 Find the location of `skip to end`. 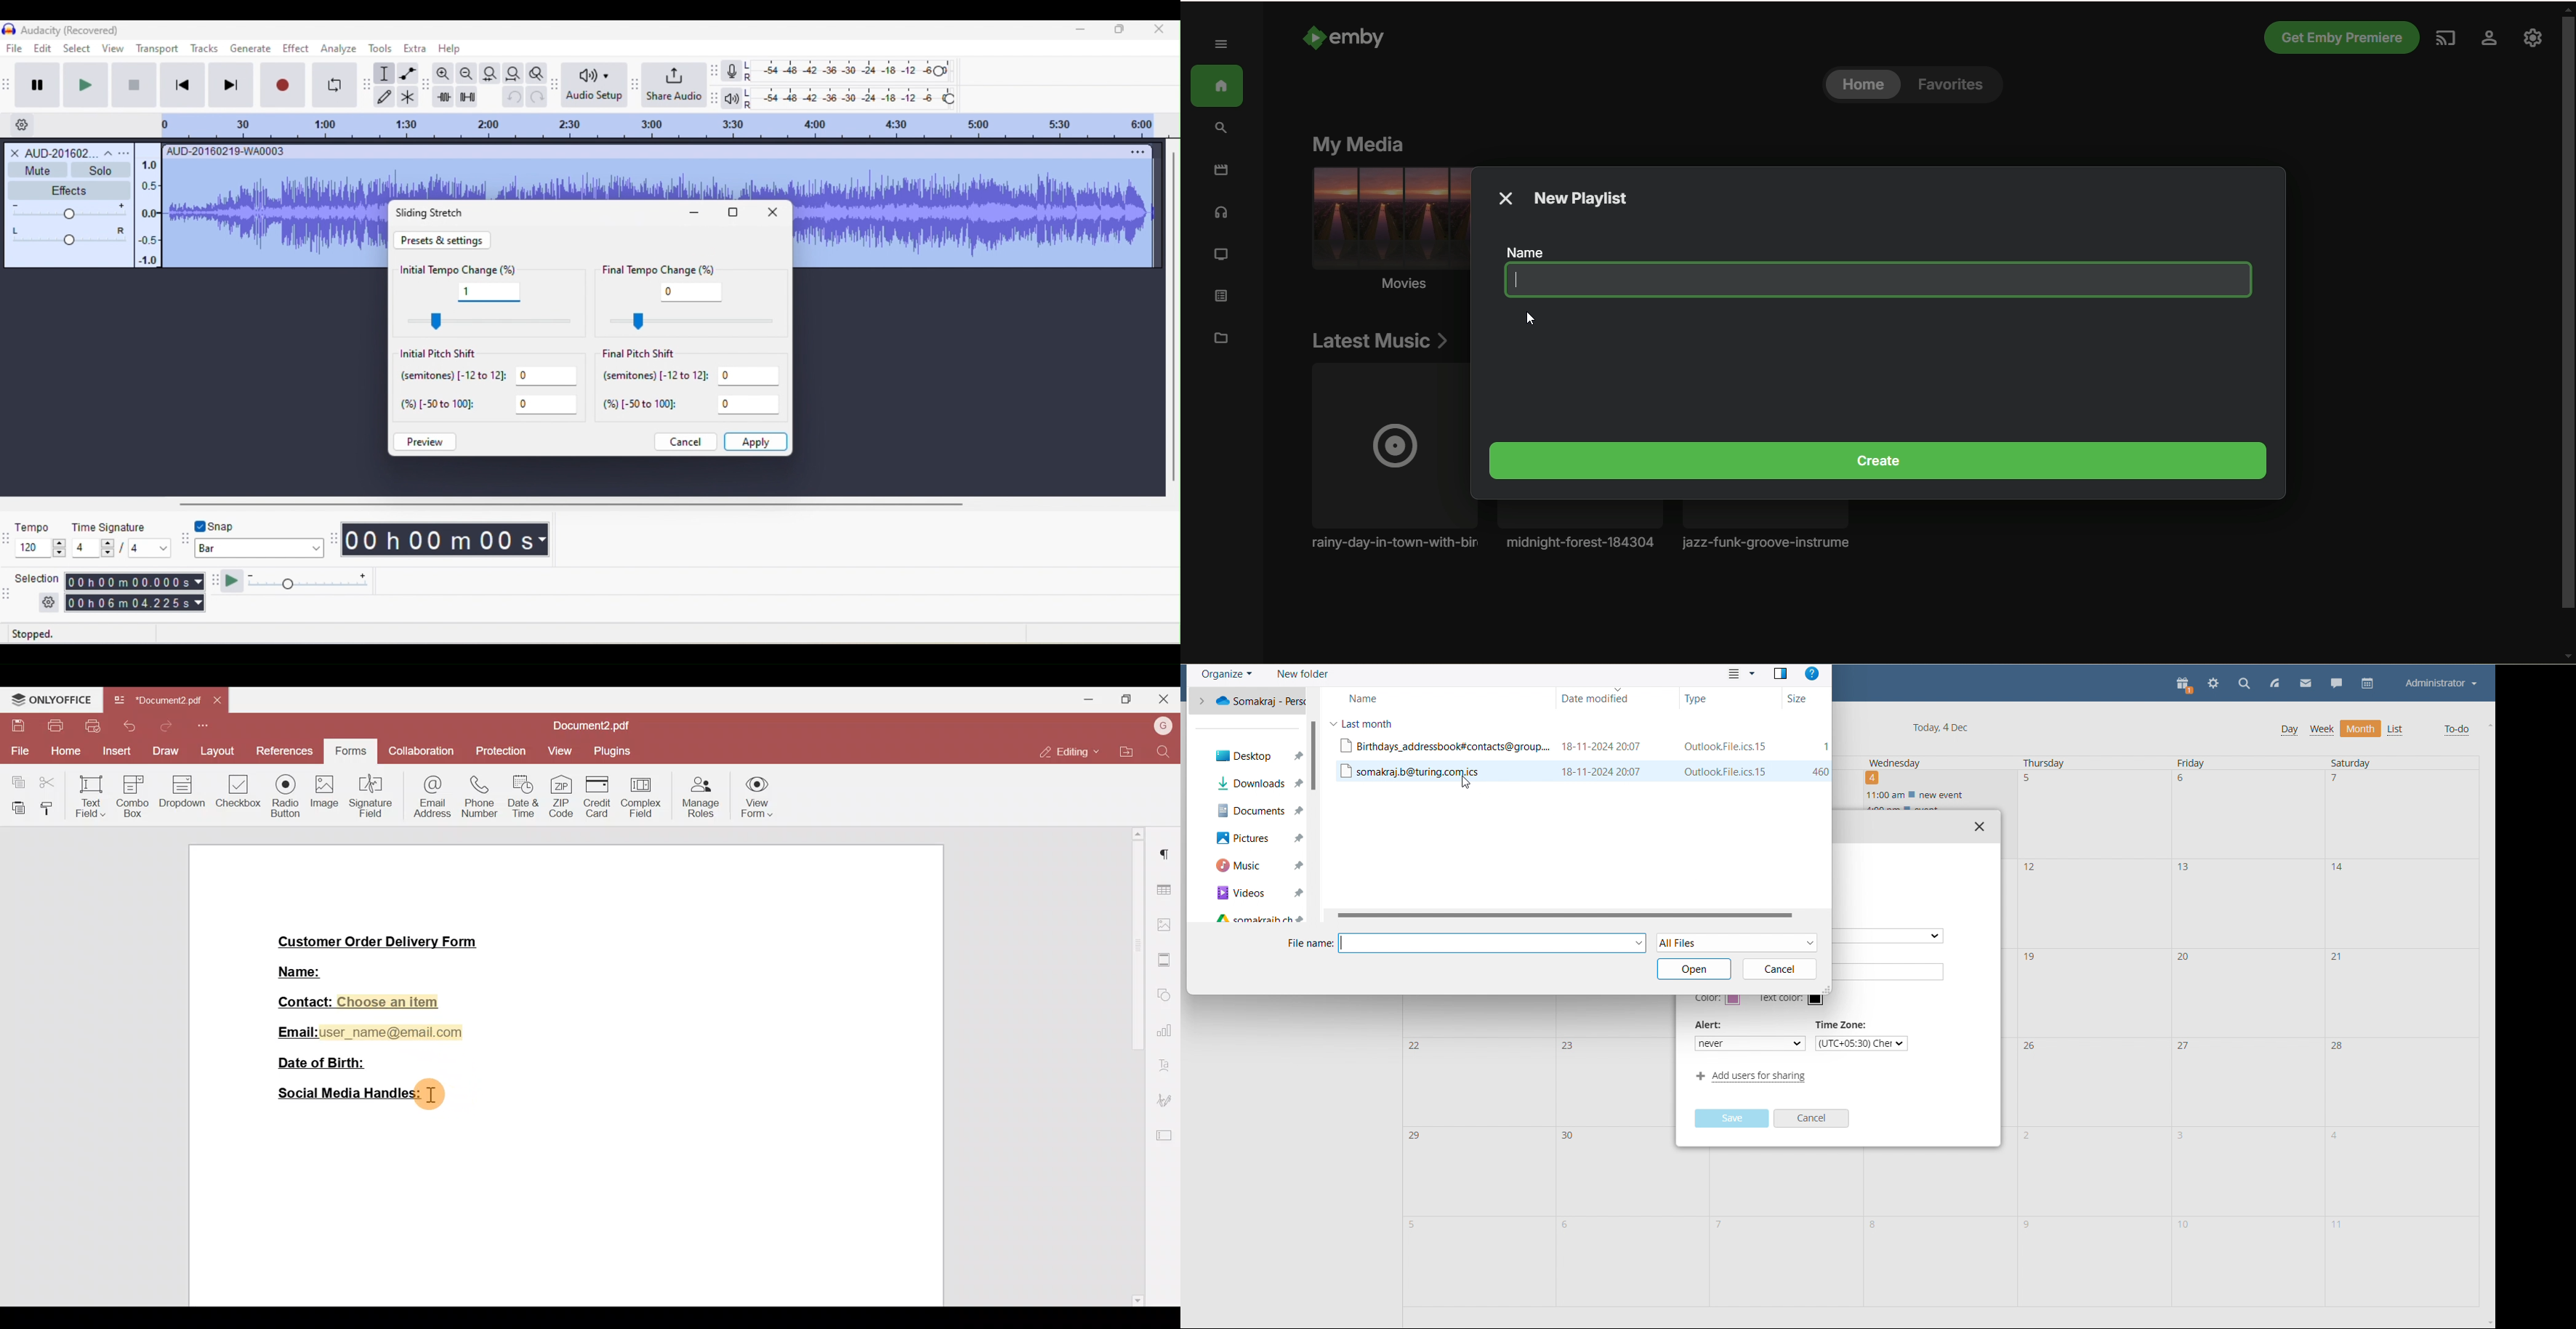

skip to end is located at coordinates (233, 87).